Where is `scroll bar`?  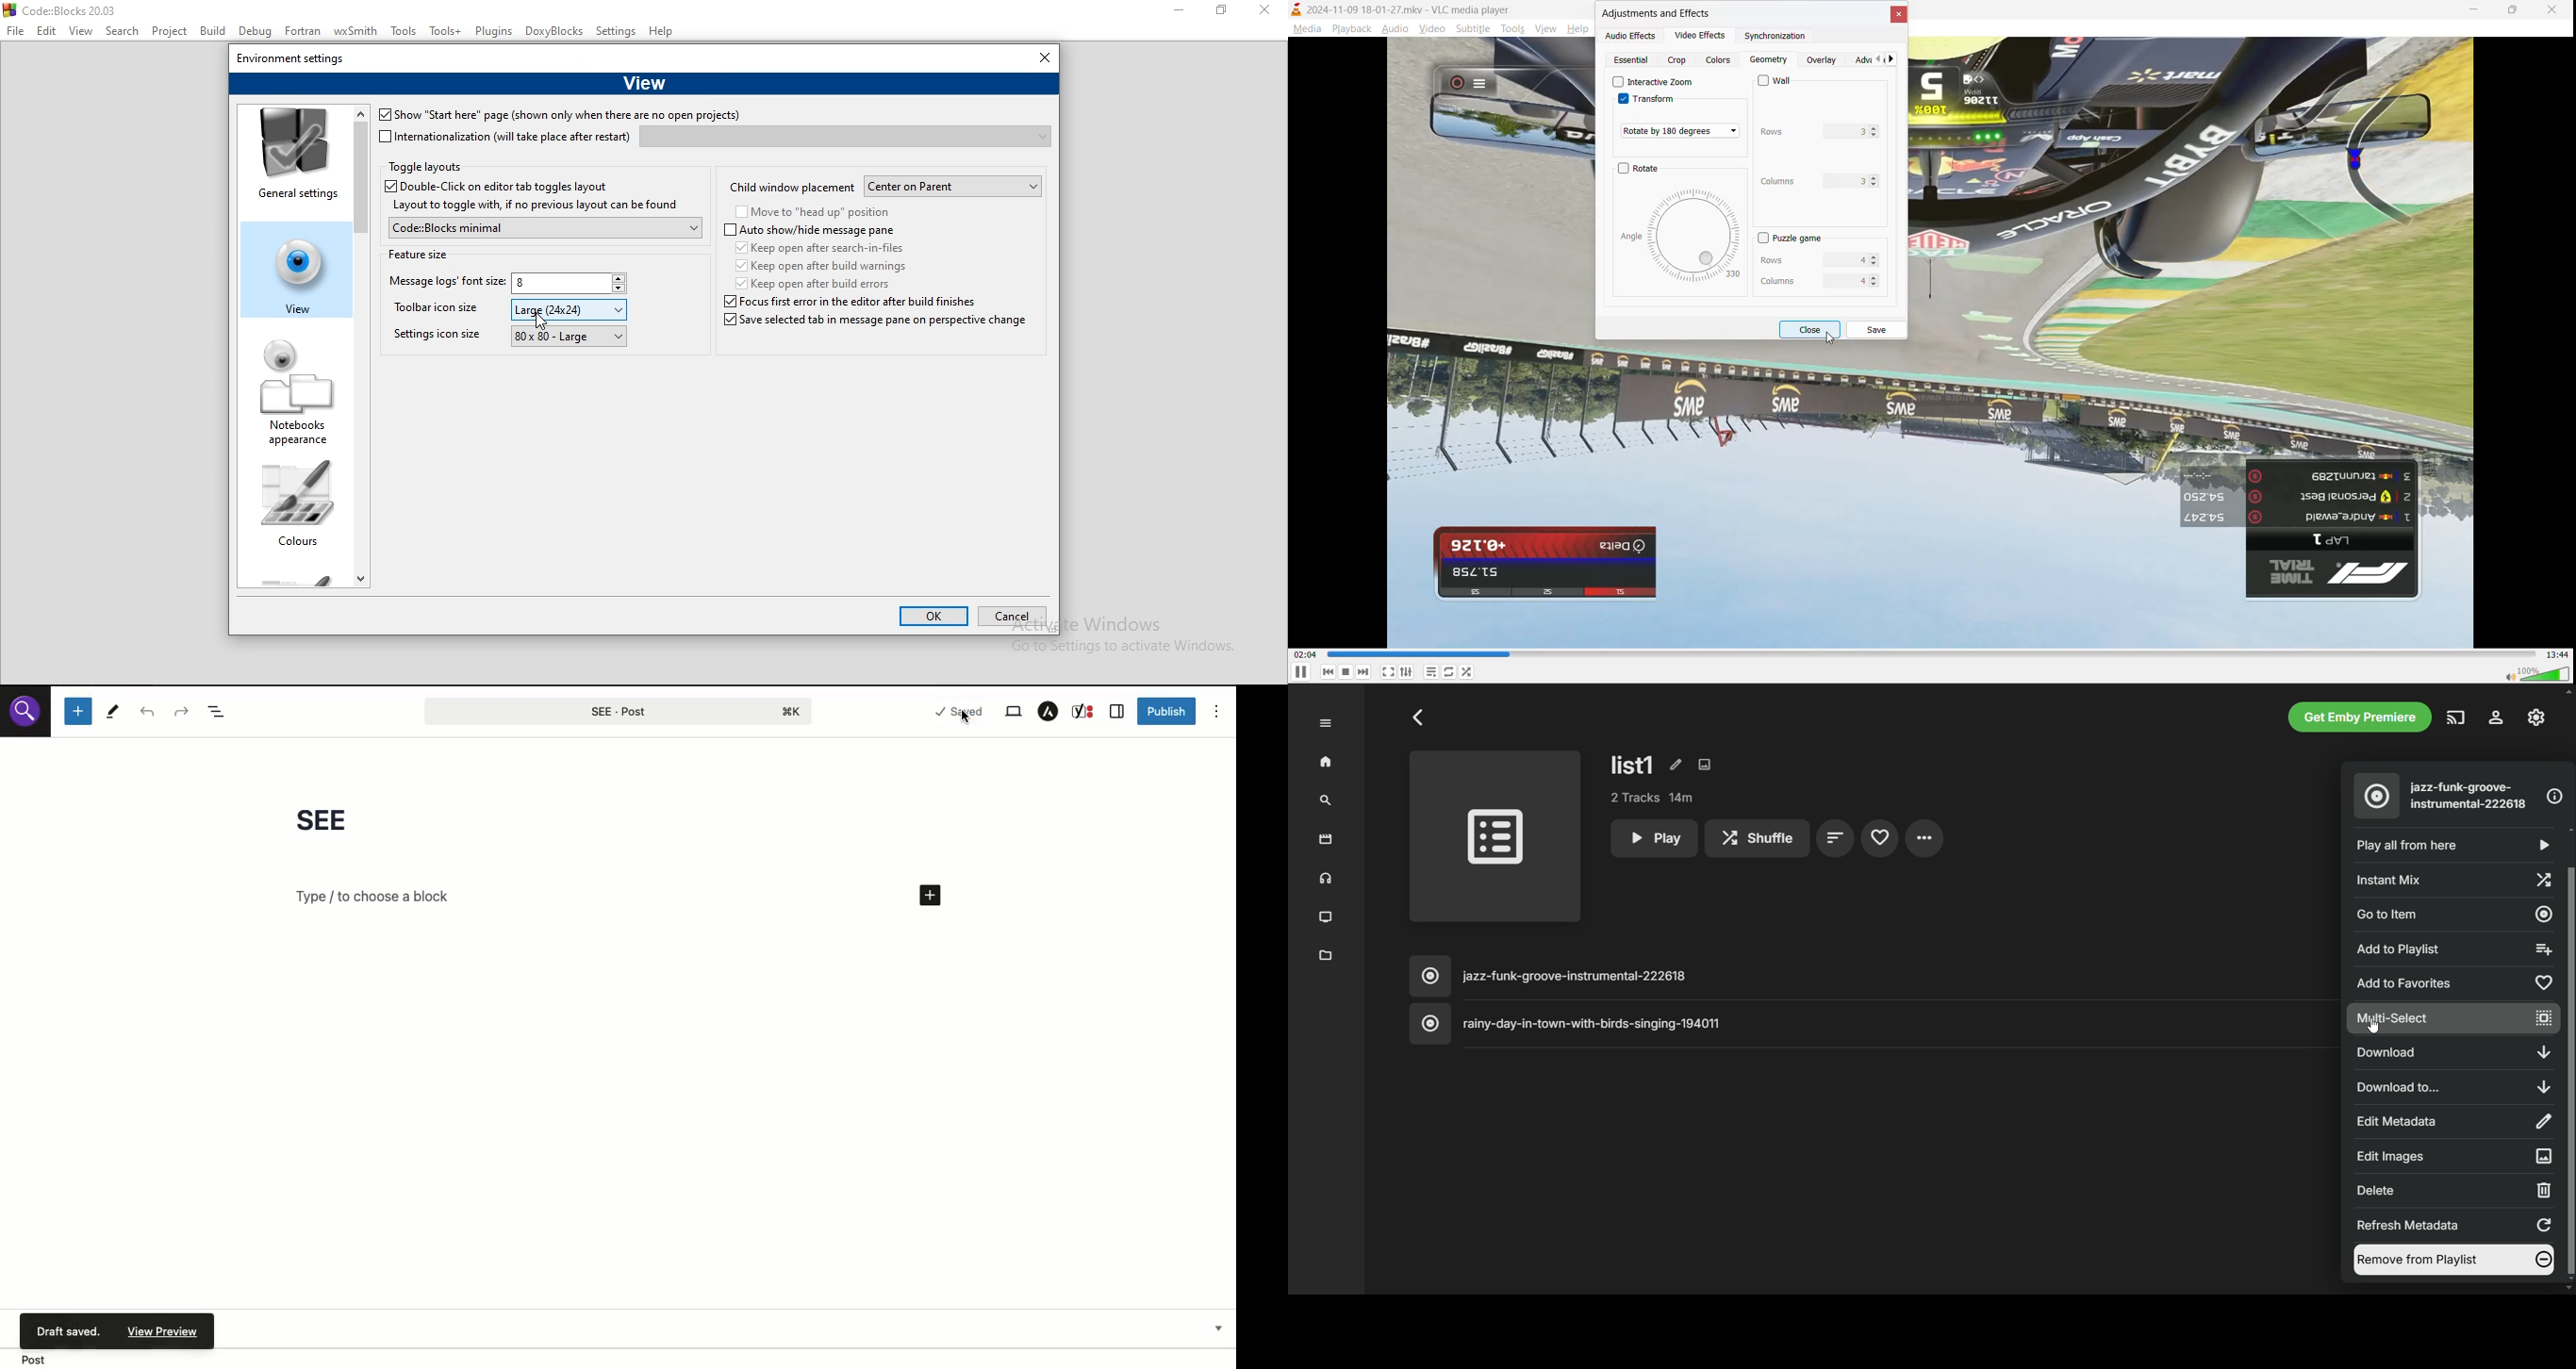
scroll bar is located at coordinates (361, 343).